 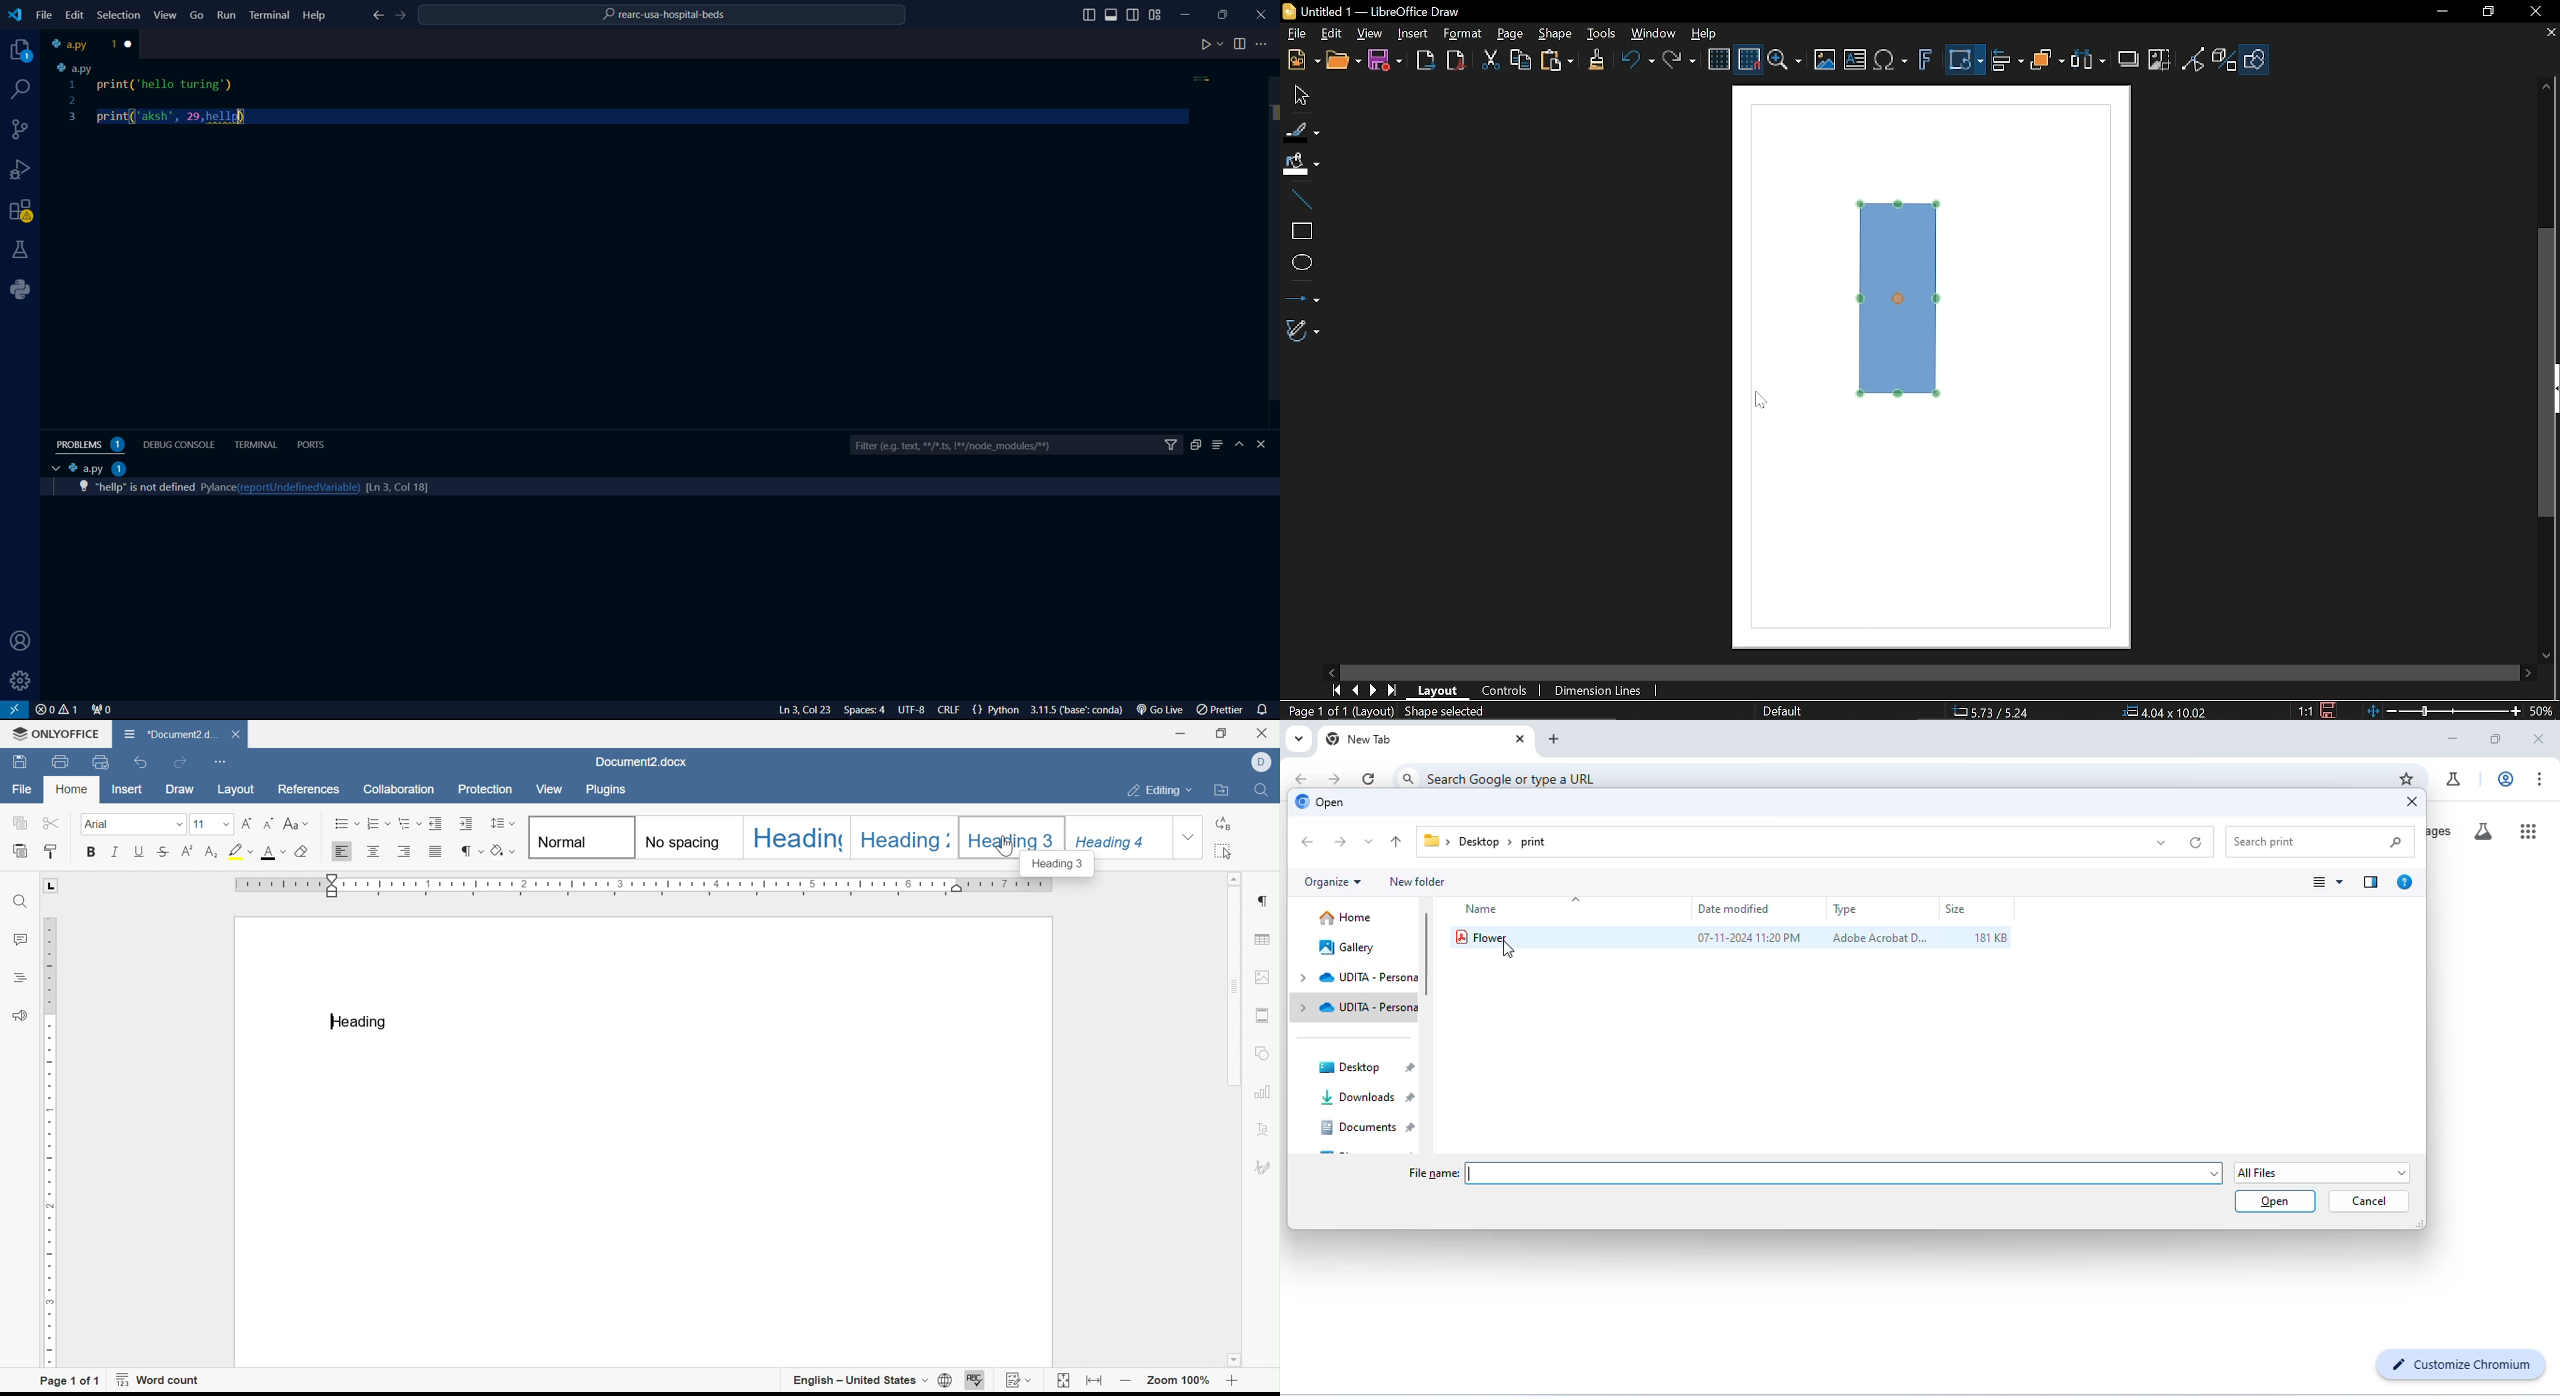 What do you see at coordinates (796, 838) in the screenshot?
I see `Heading` at bounding box center [796, 838].